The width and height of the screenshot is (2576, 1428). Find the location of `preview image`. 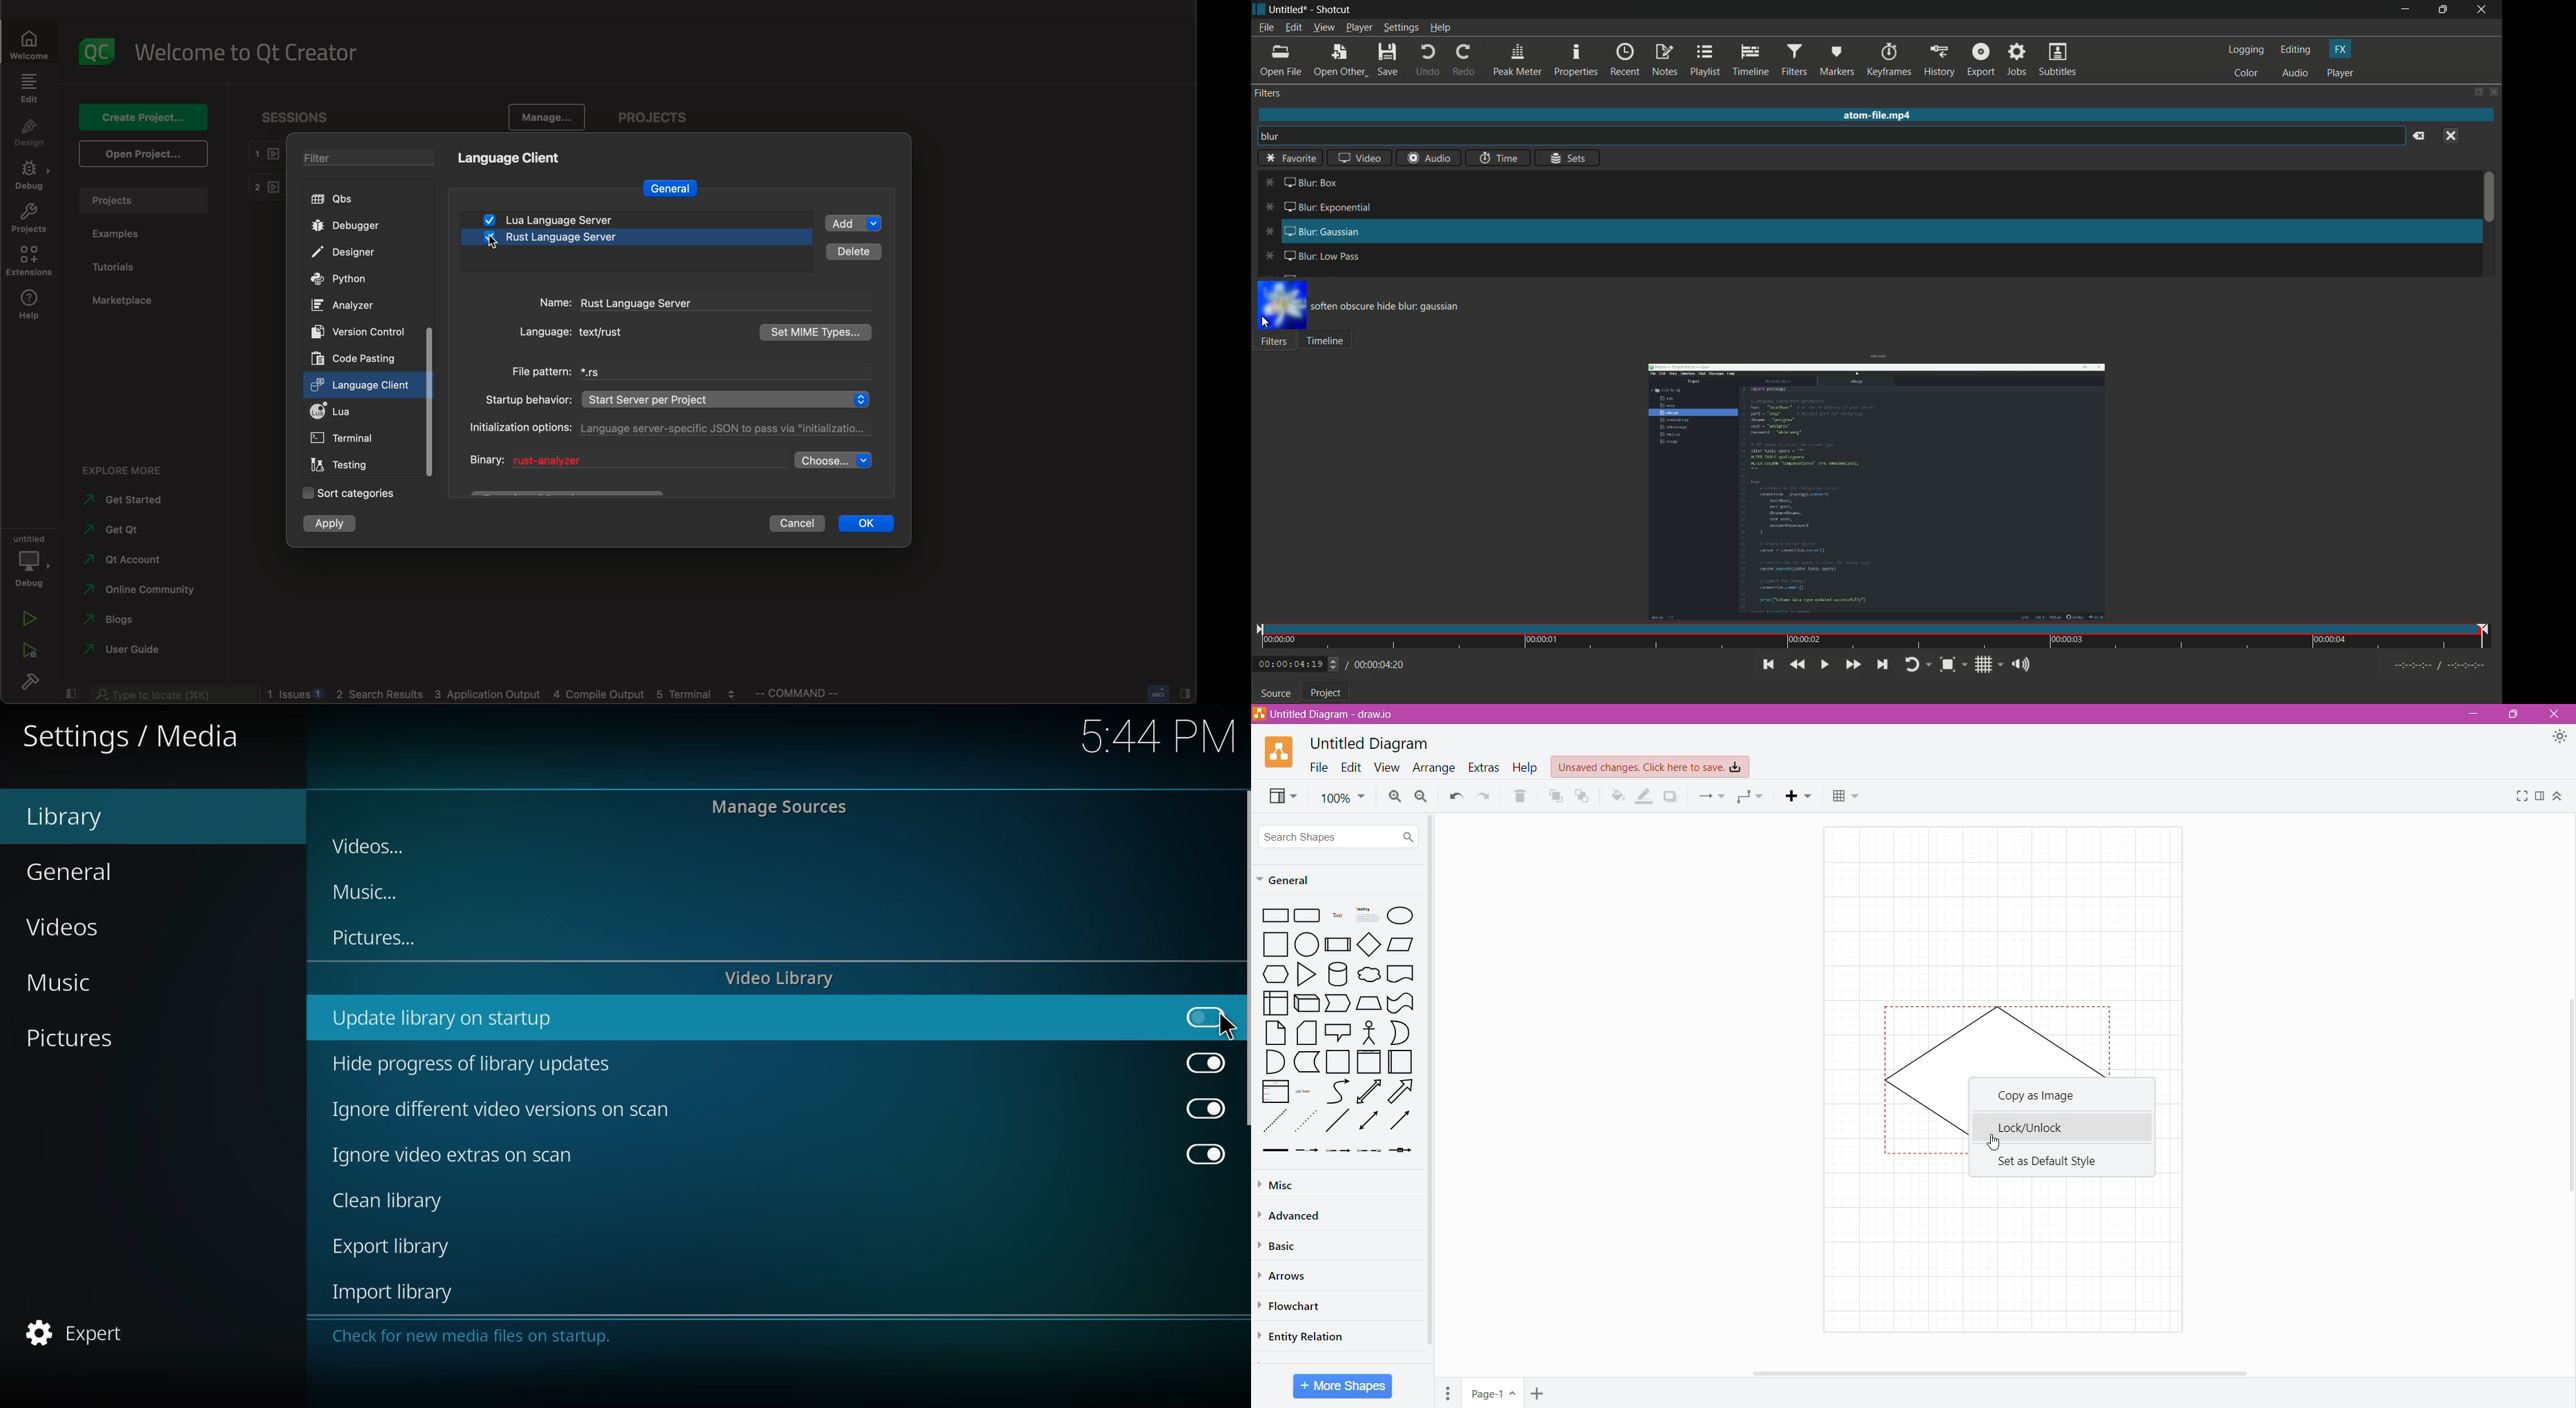

preview image is located at coordinates (1284, 304).